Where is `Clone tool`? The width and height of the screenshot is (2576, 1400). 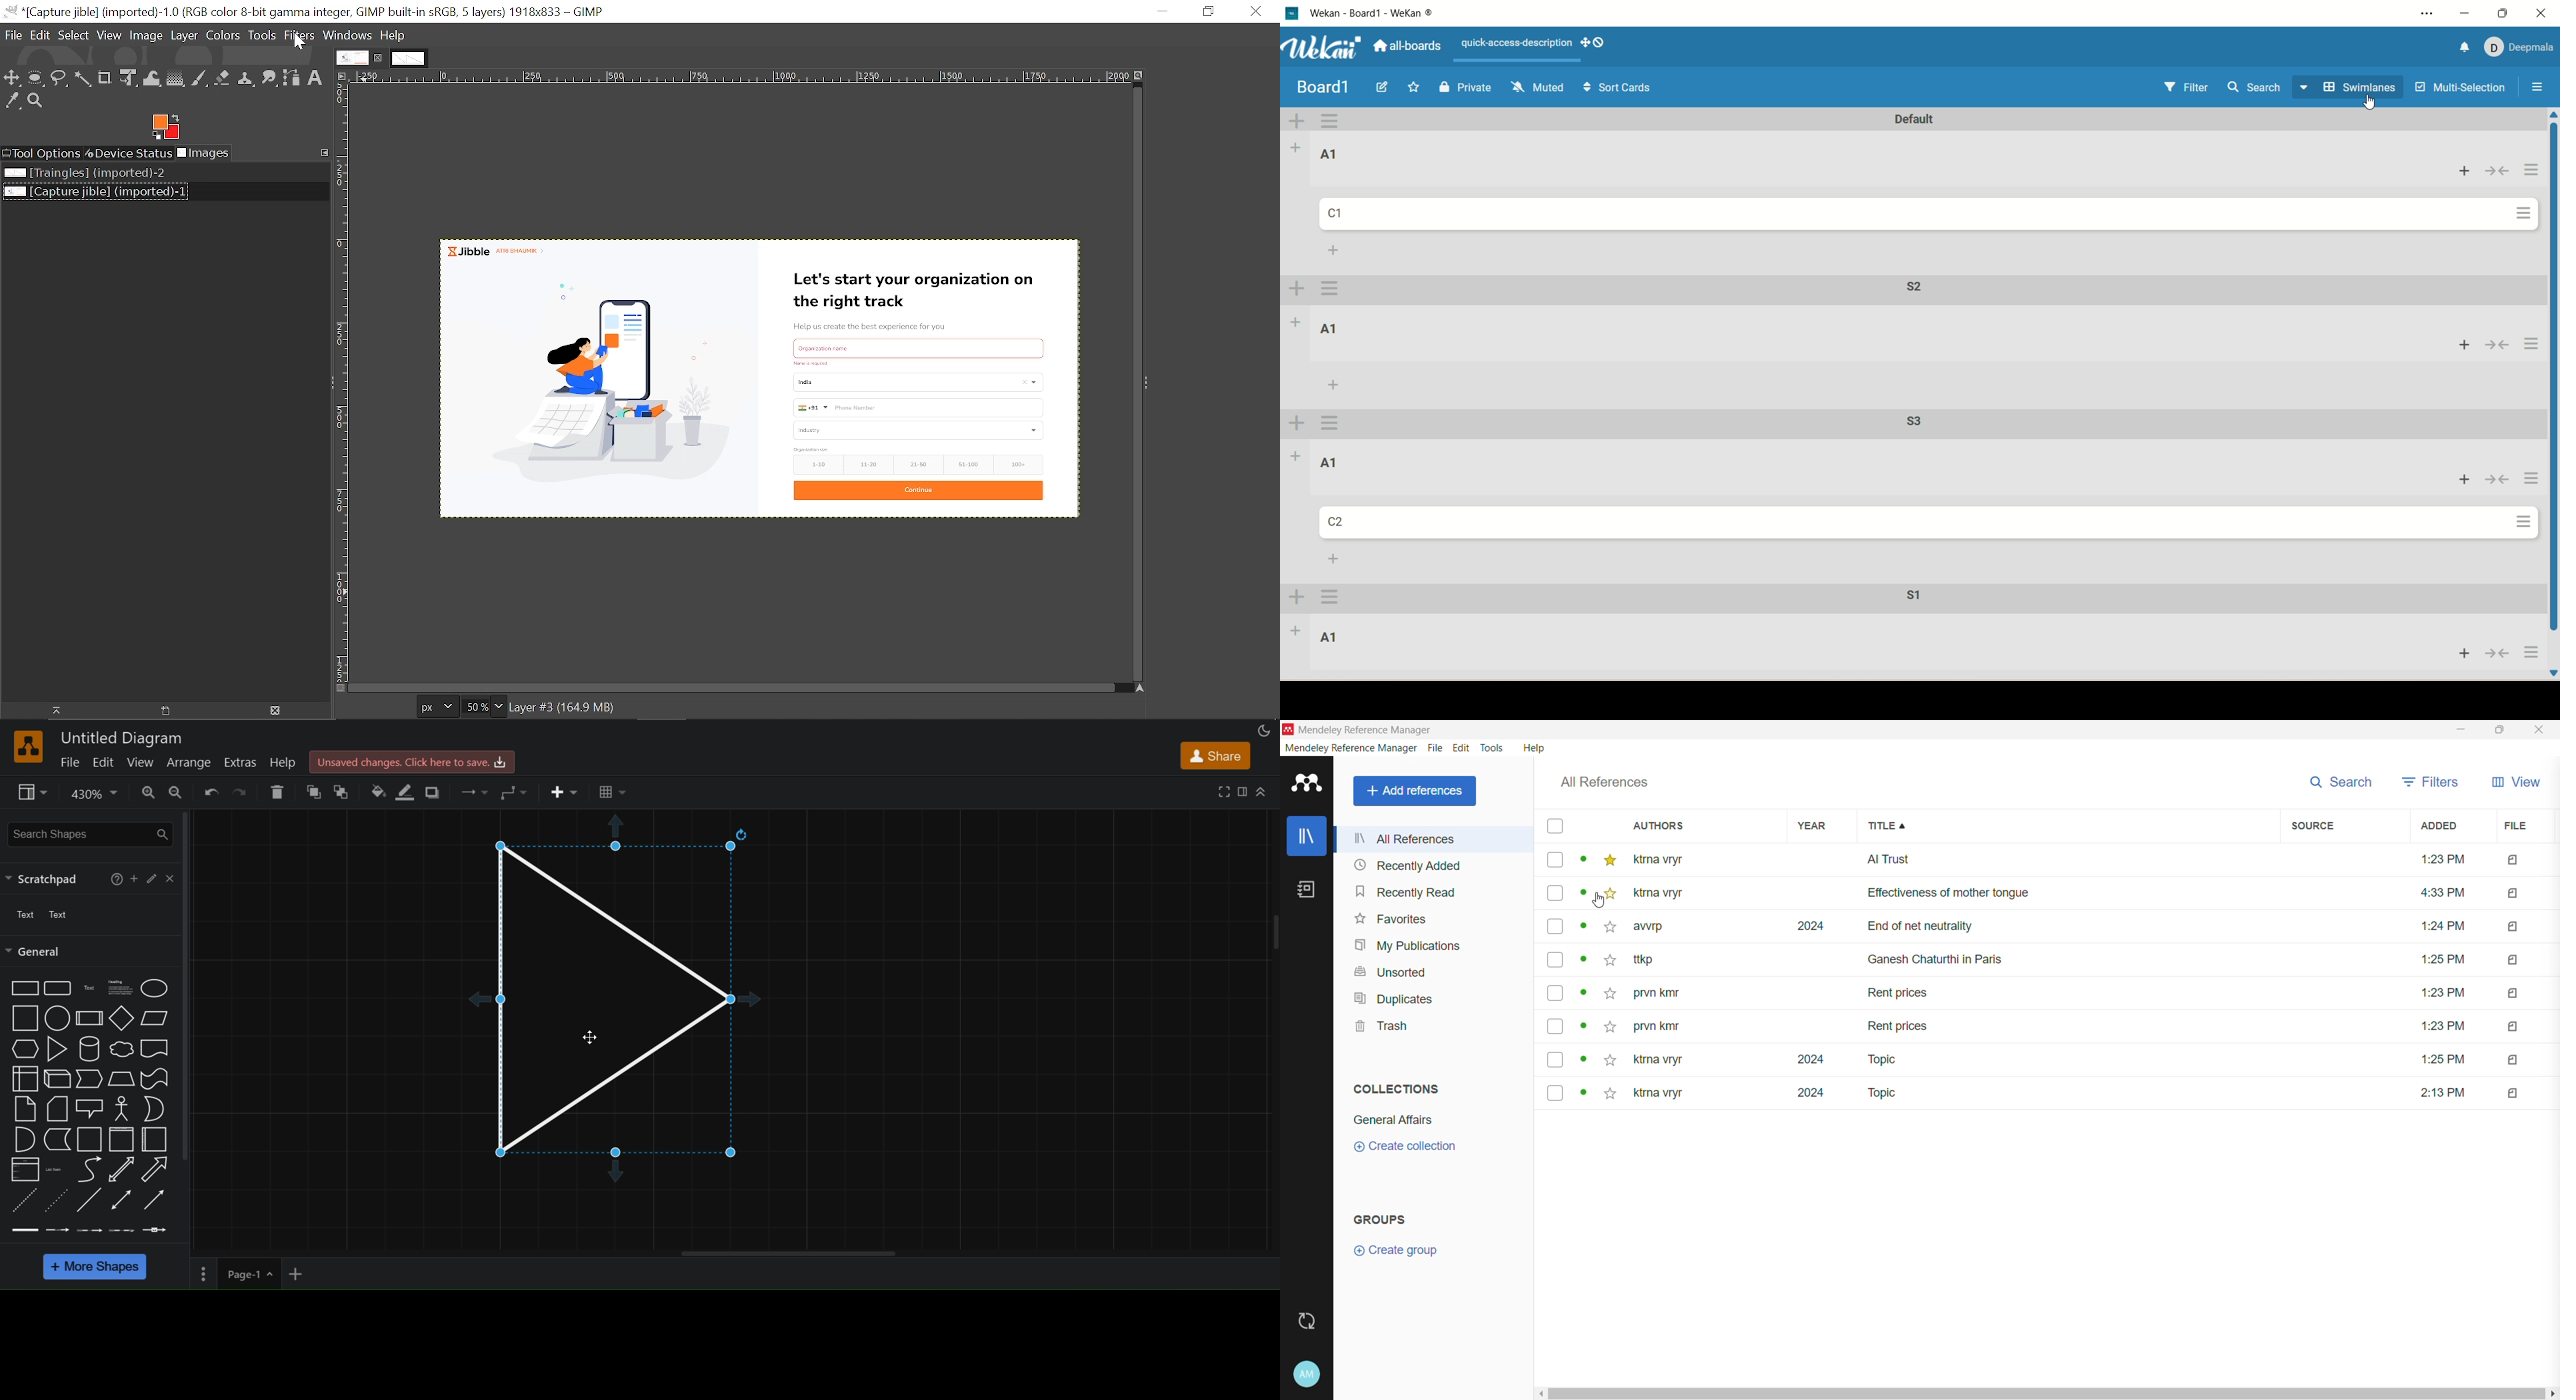 Clone tool is located at coordinates (248, 79).